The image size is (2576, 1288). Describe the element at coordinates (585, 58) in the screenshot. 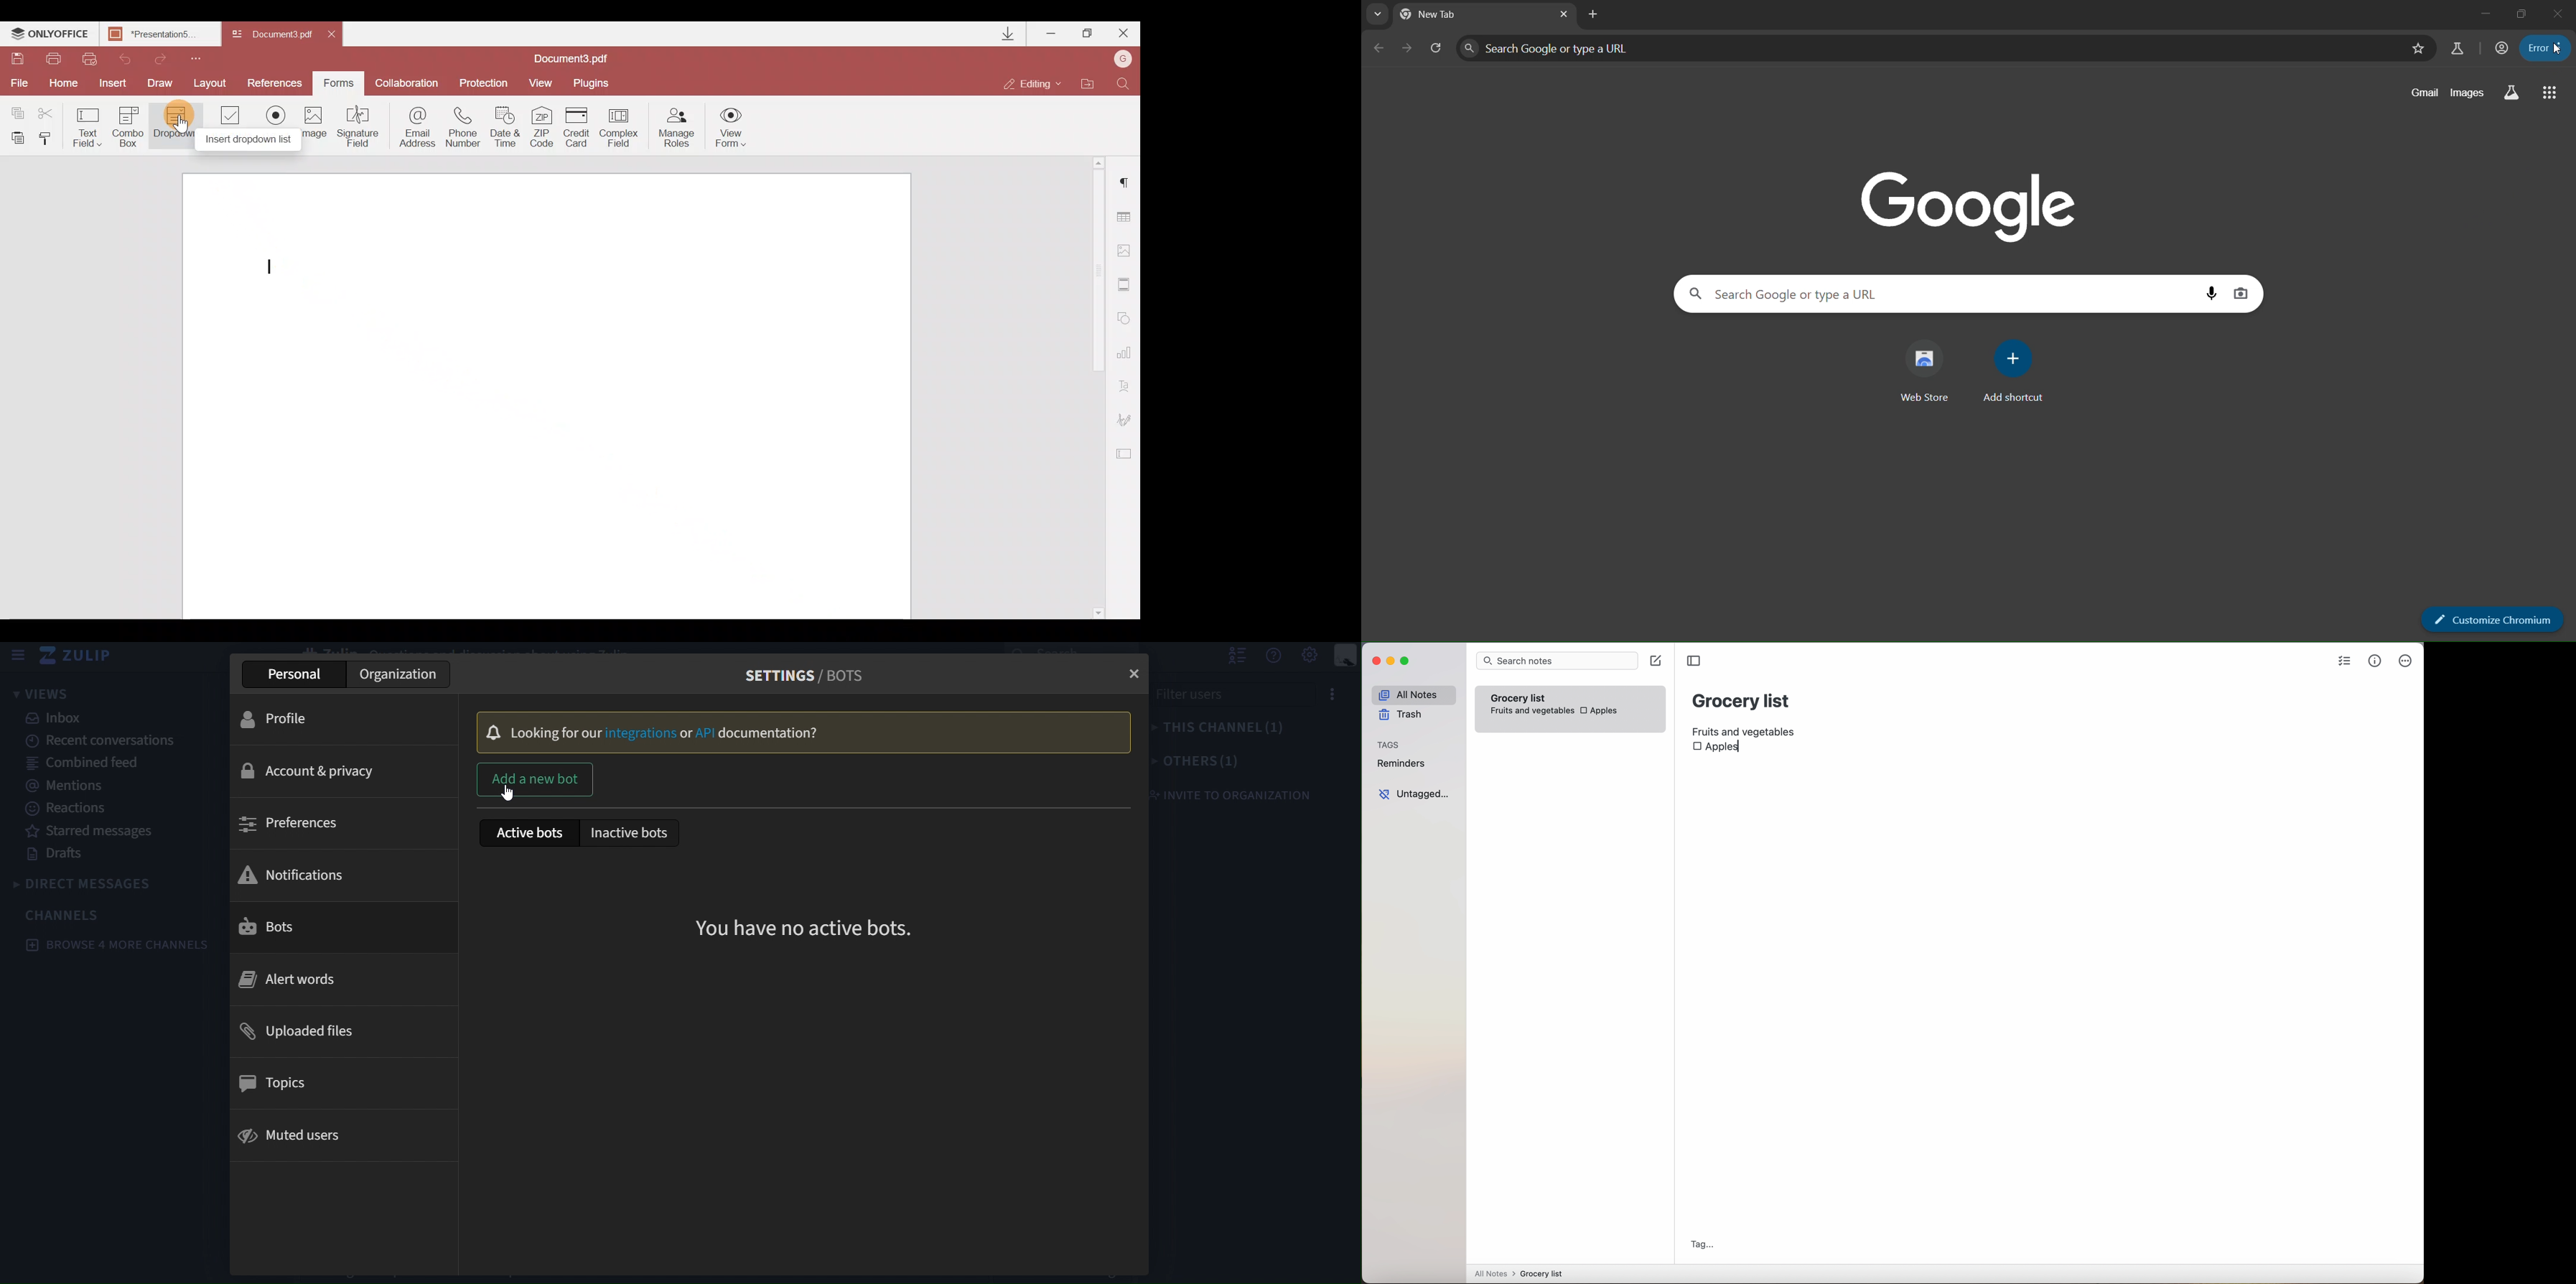

I see `Document3.pdf` at that location.